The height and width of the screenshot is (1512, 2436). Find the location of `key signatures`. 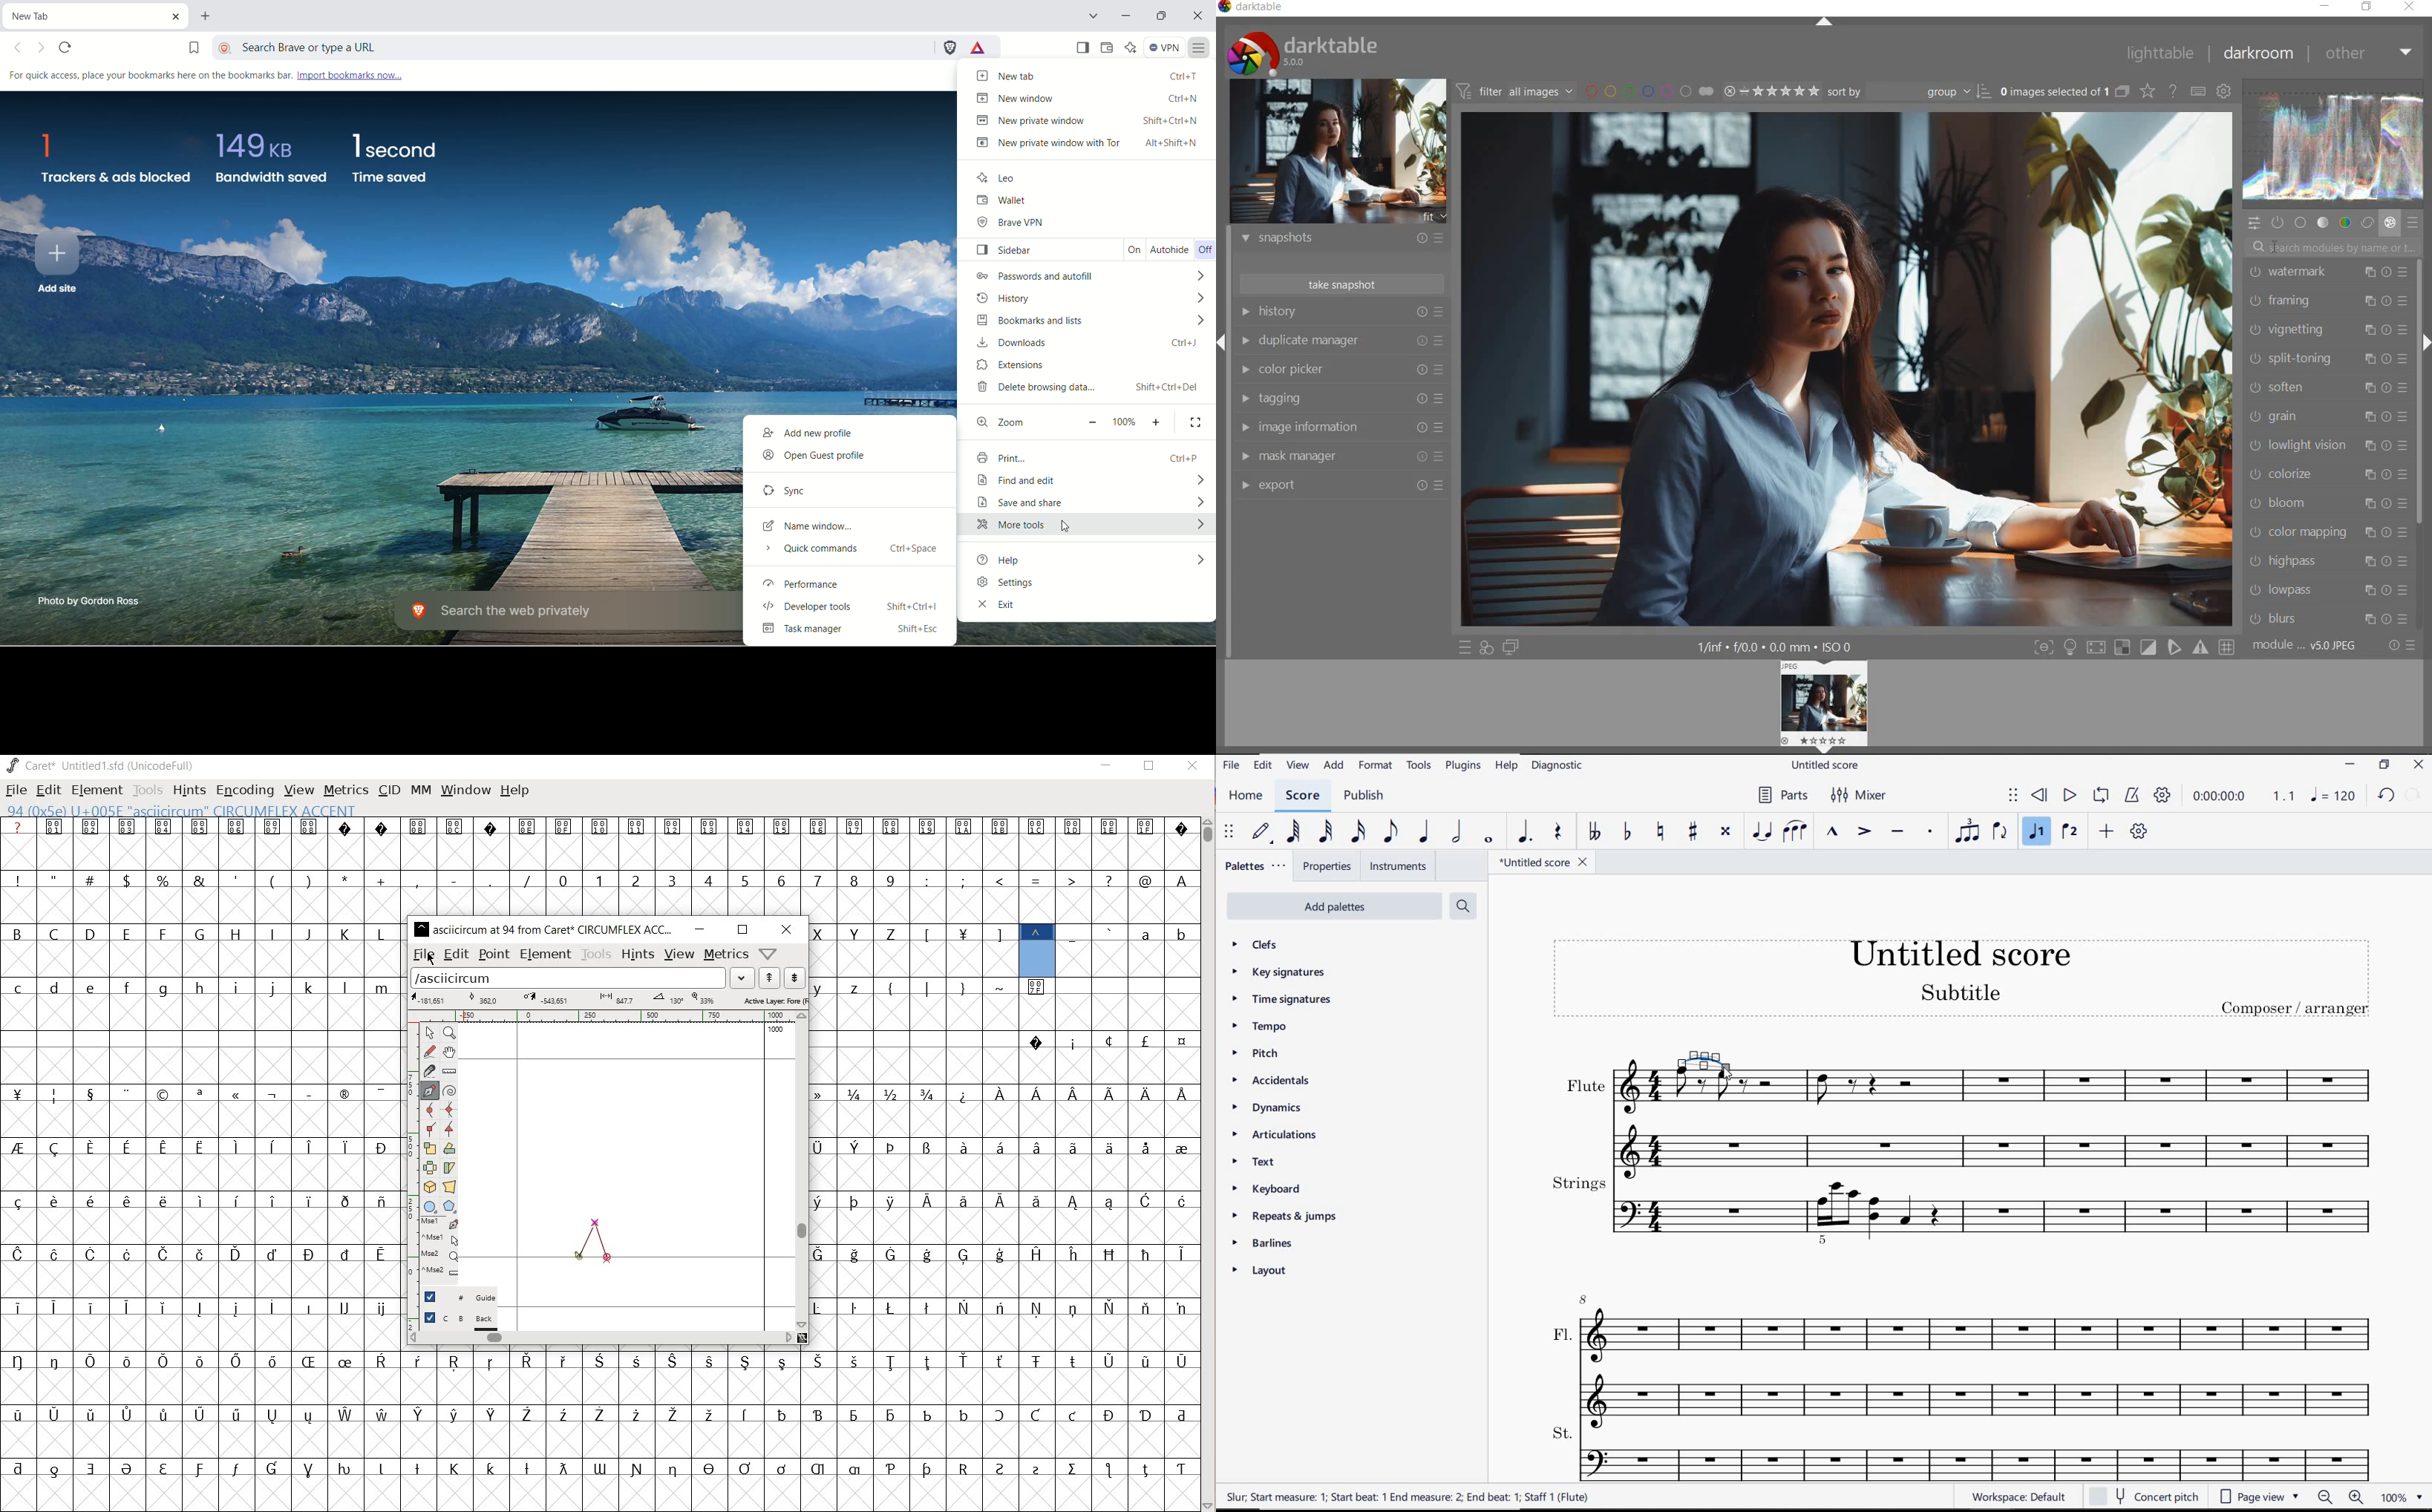

key signatures is located at coordinates (1279, 973).